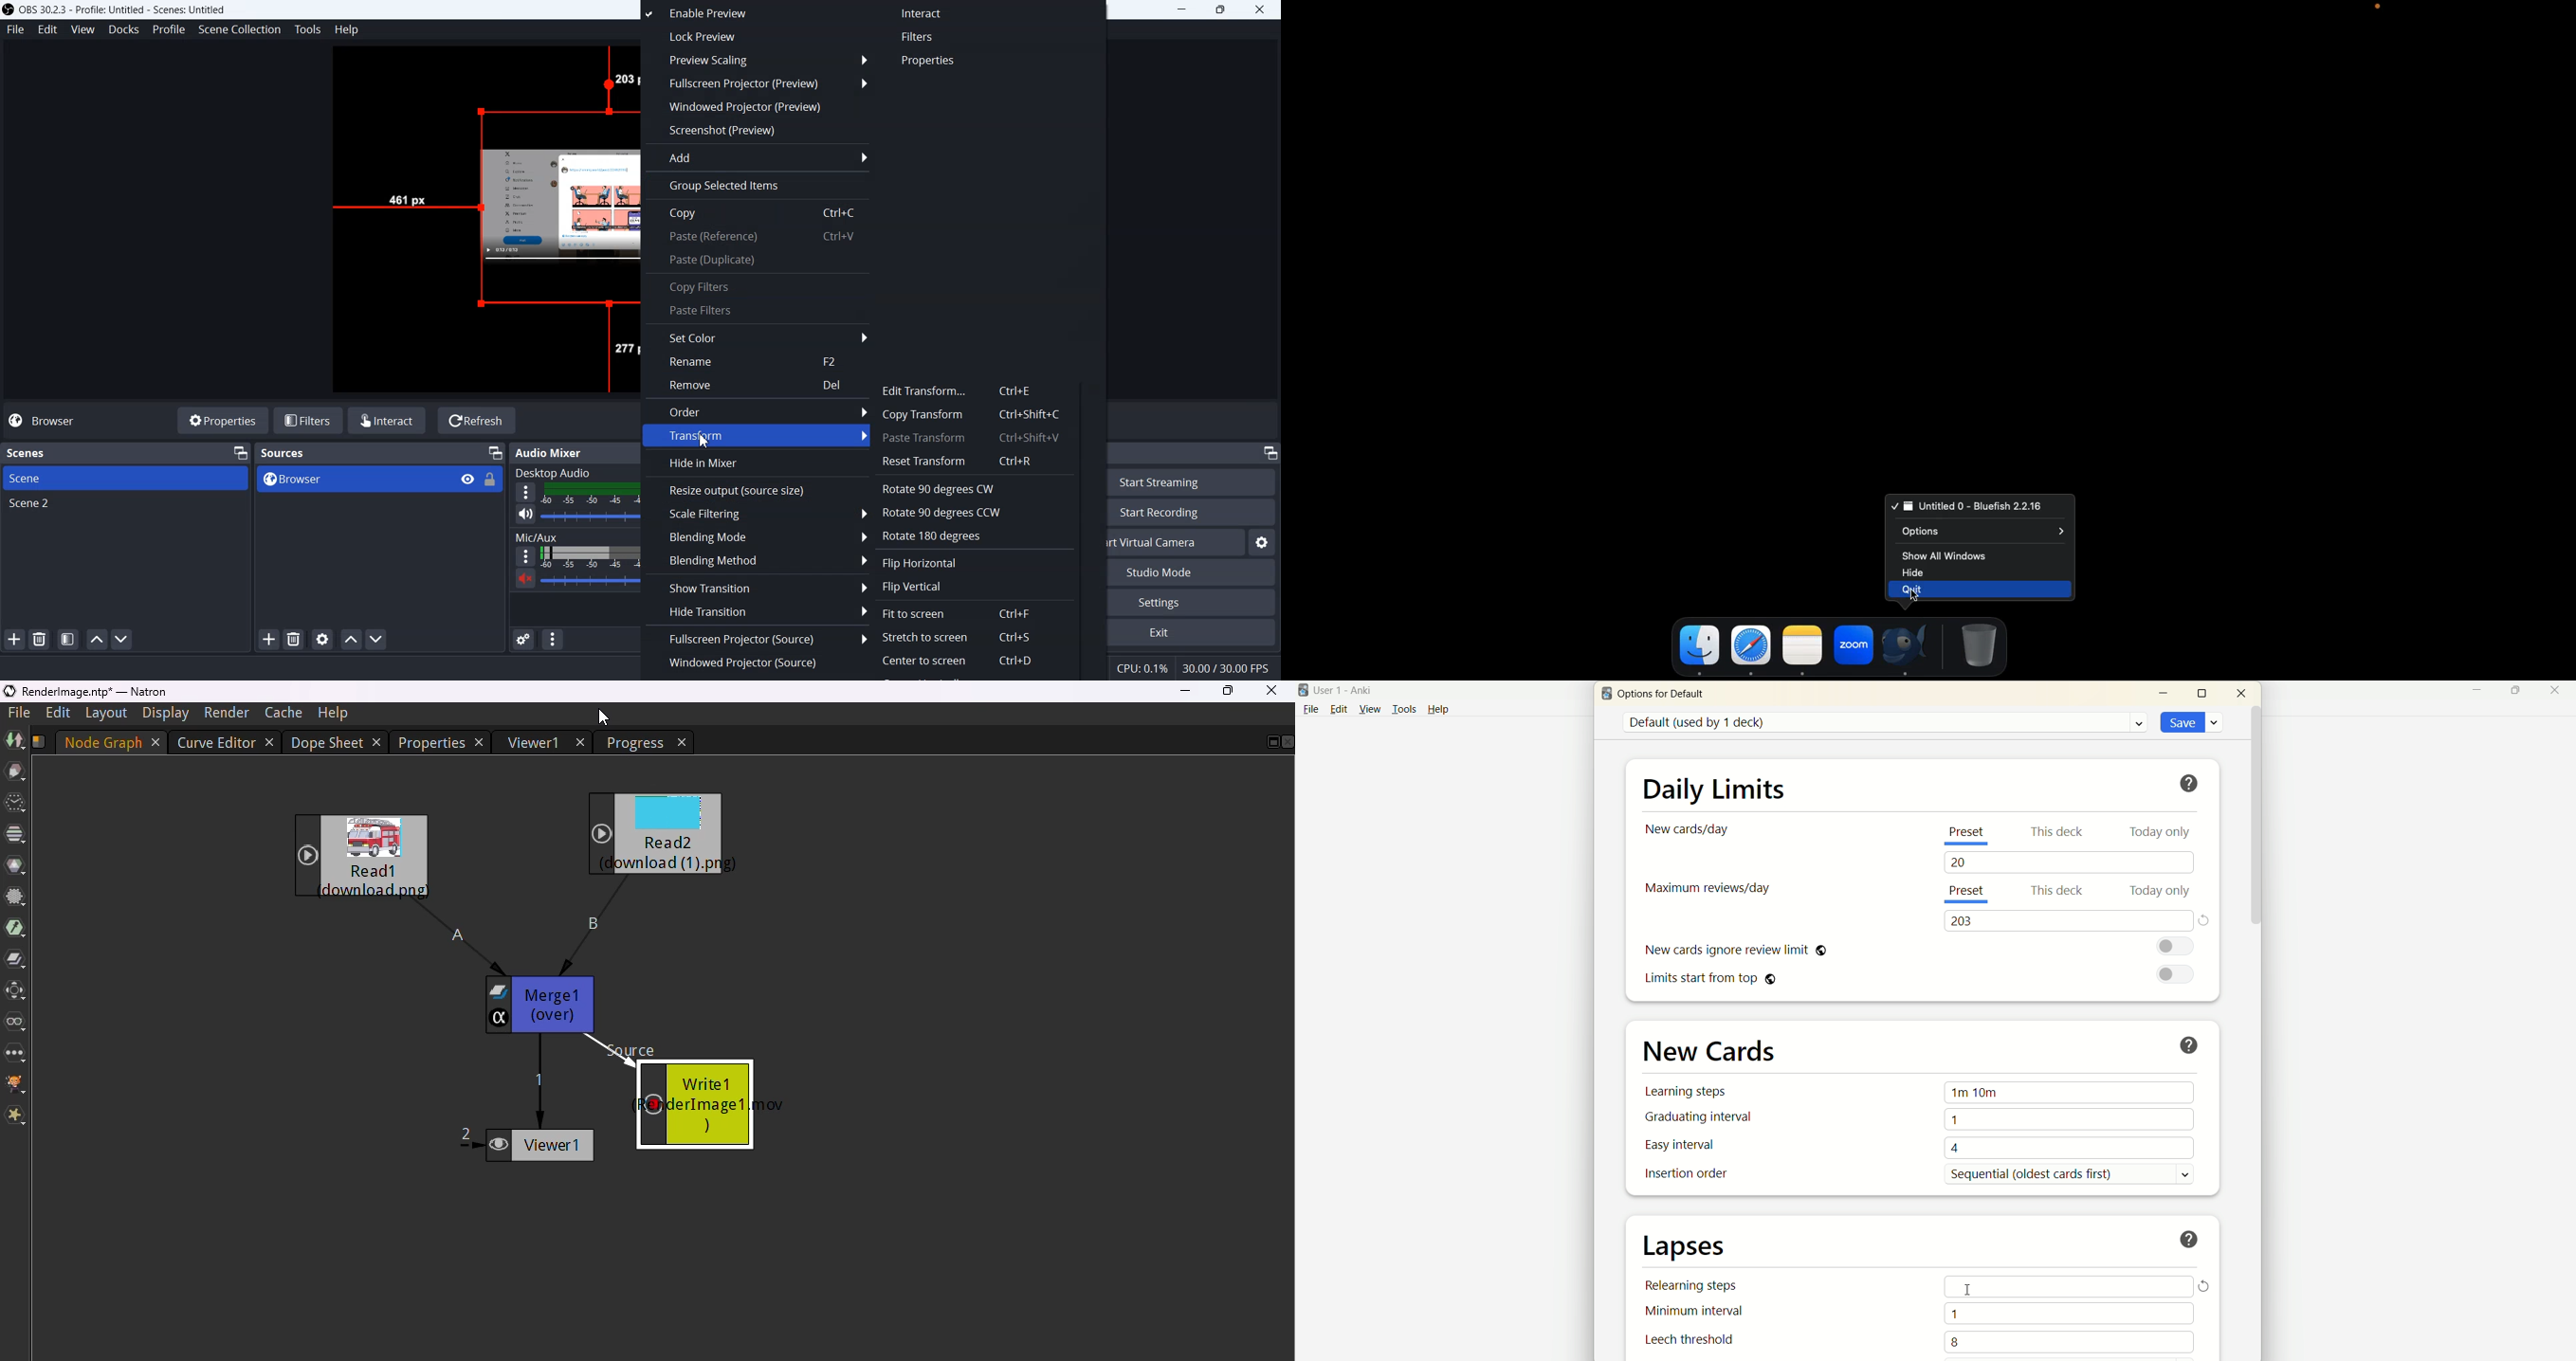  What do you see at coordinates (758, 59) in the screenshot?
I see `Preview Scaling` at bounding box center [758, 59].